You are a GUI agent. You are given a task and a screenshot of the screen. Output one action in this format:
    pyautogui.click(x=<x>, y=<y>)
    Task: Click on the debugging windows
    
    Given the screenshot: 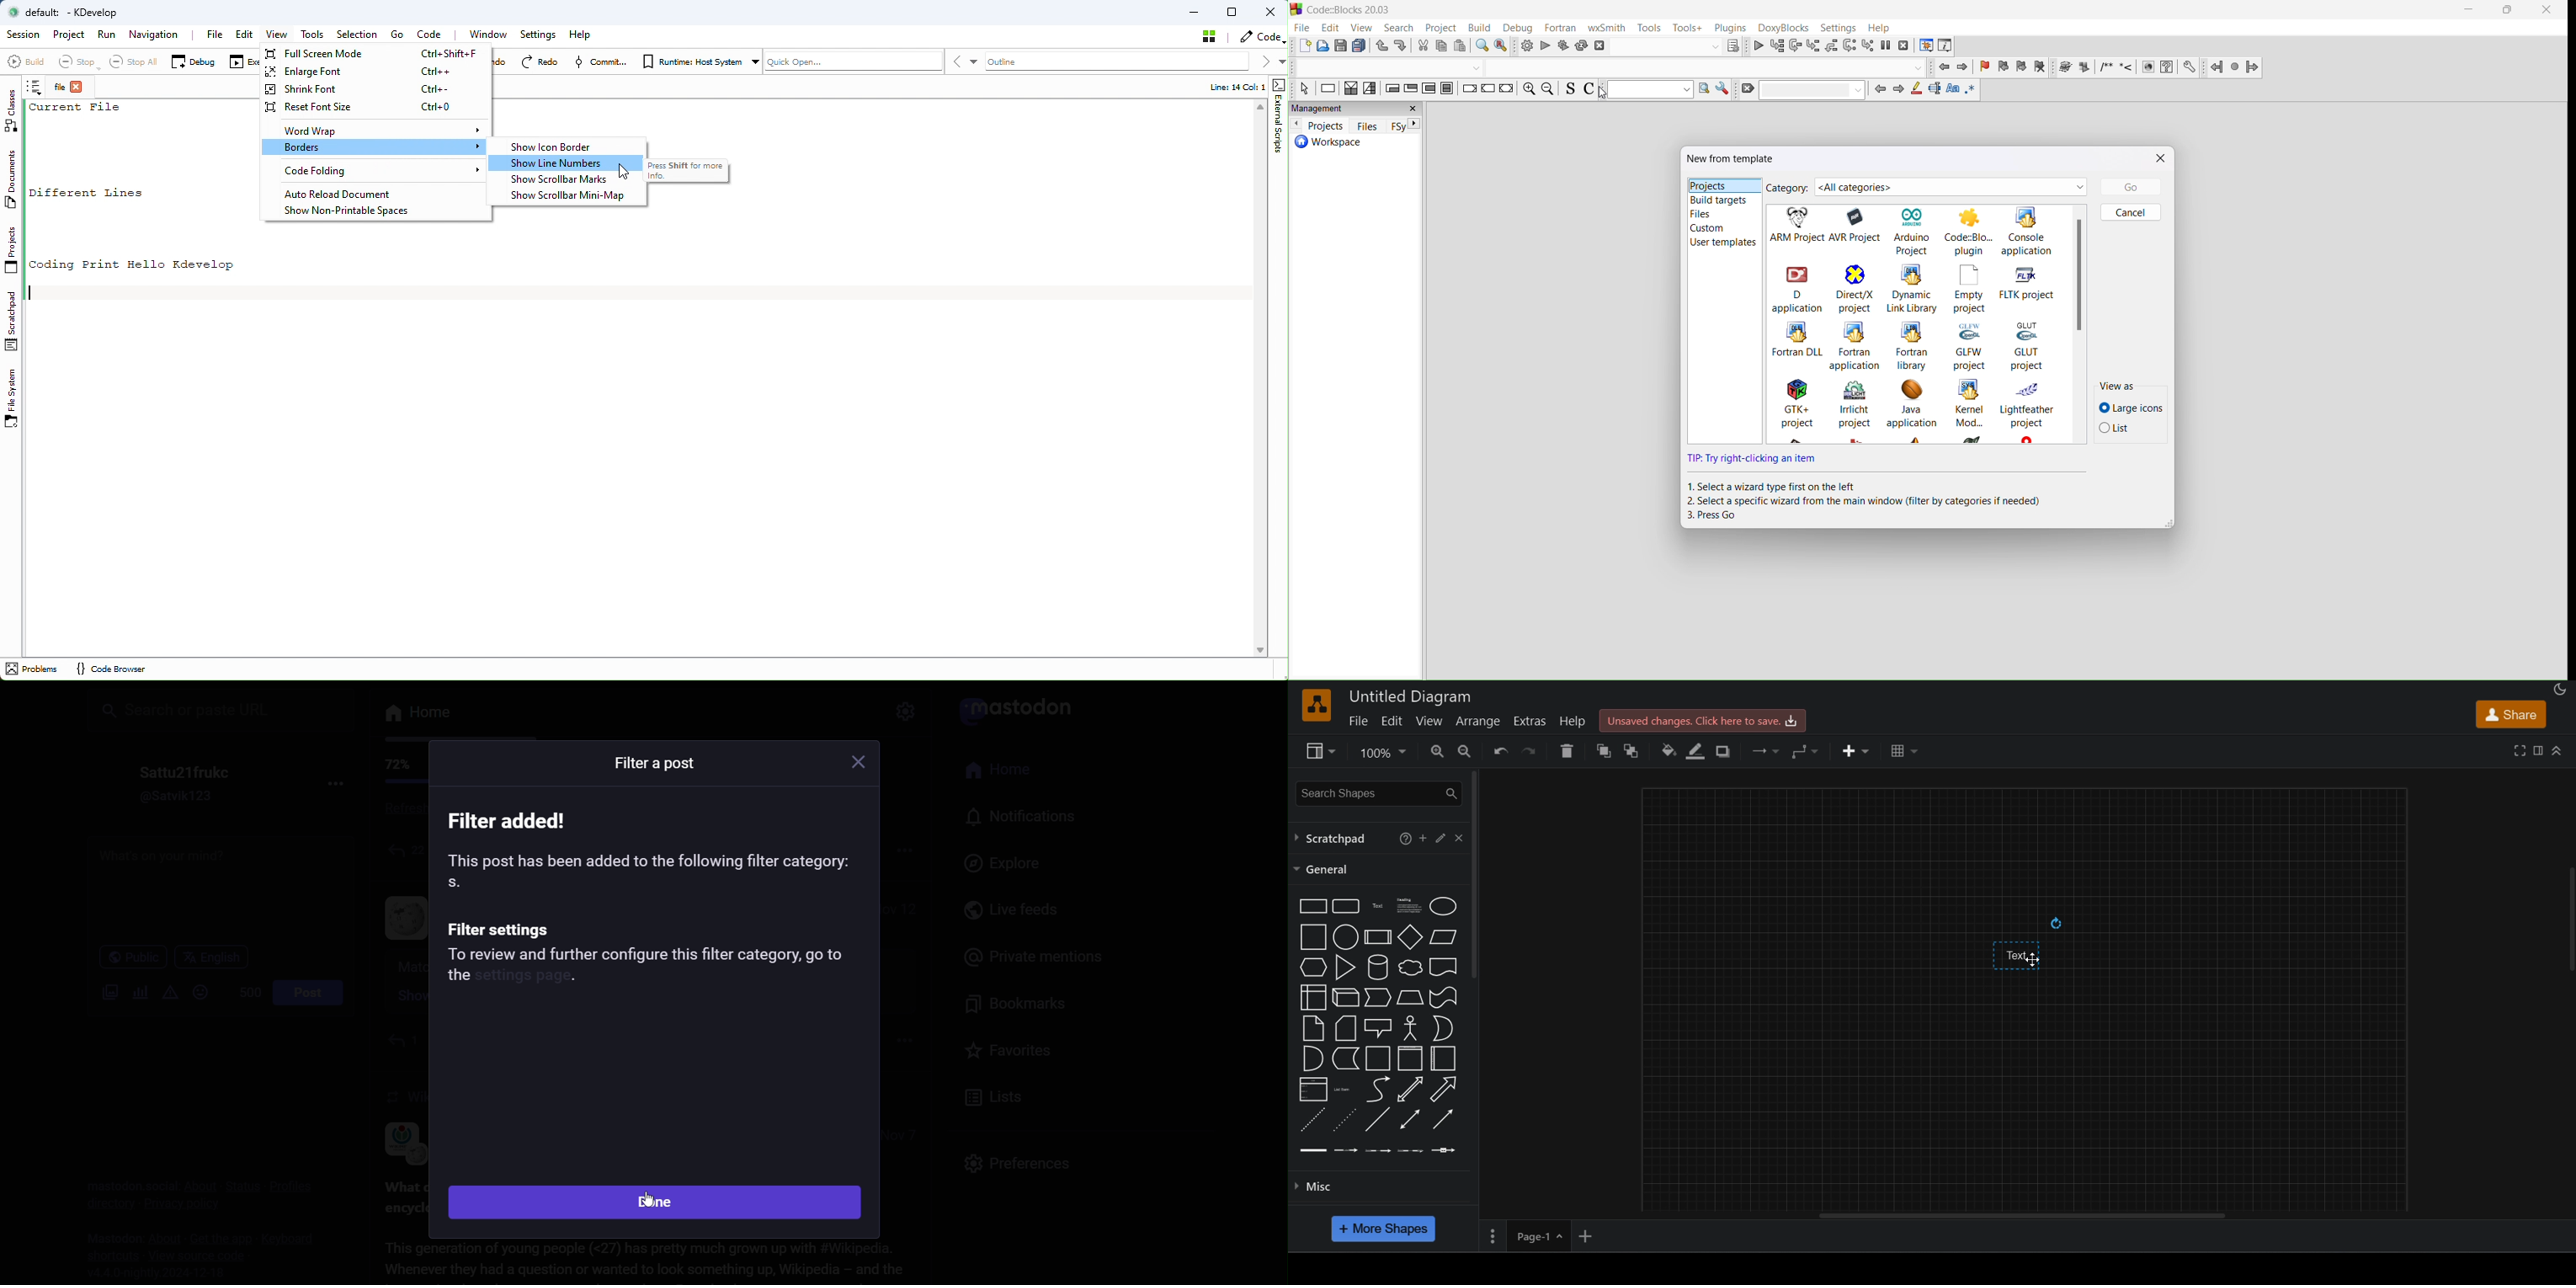 What is the action you would take?
    pyautogui.click(x=1927, y=45)
    